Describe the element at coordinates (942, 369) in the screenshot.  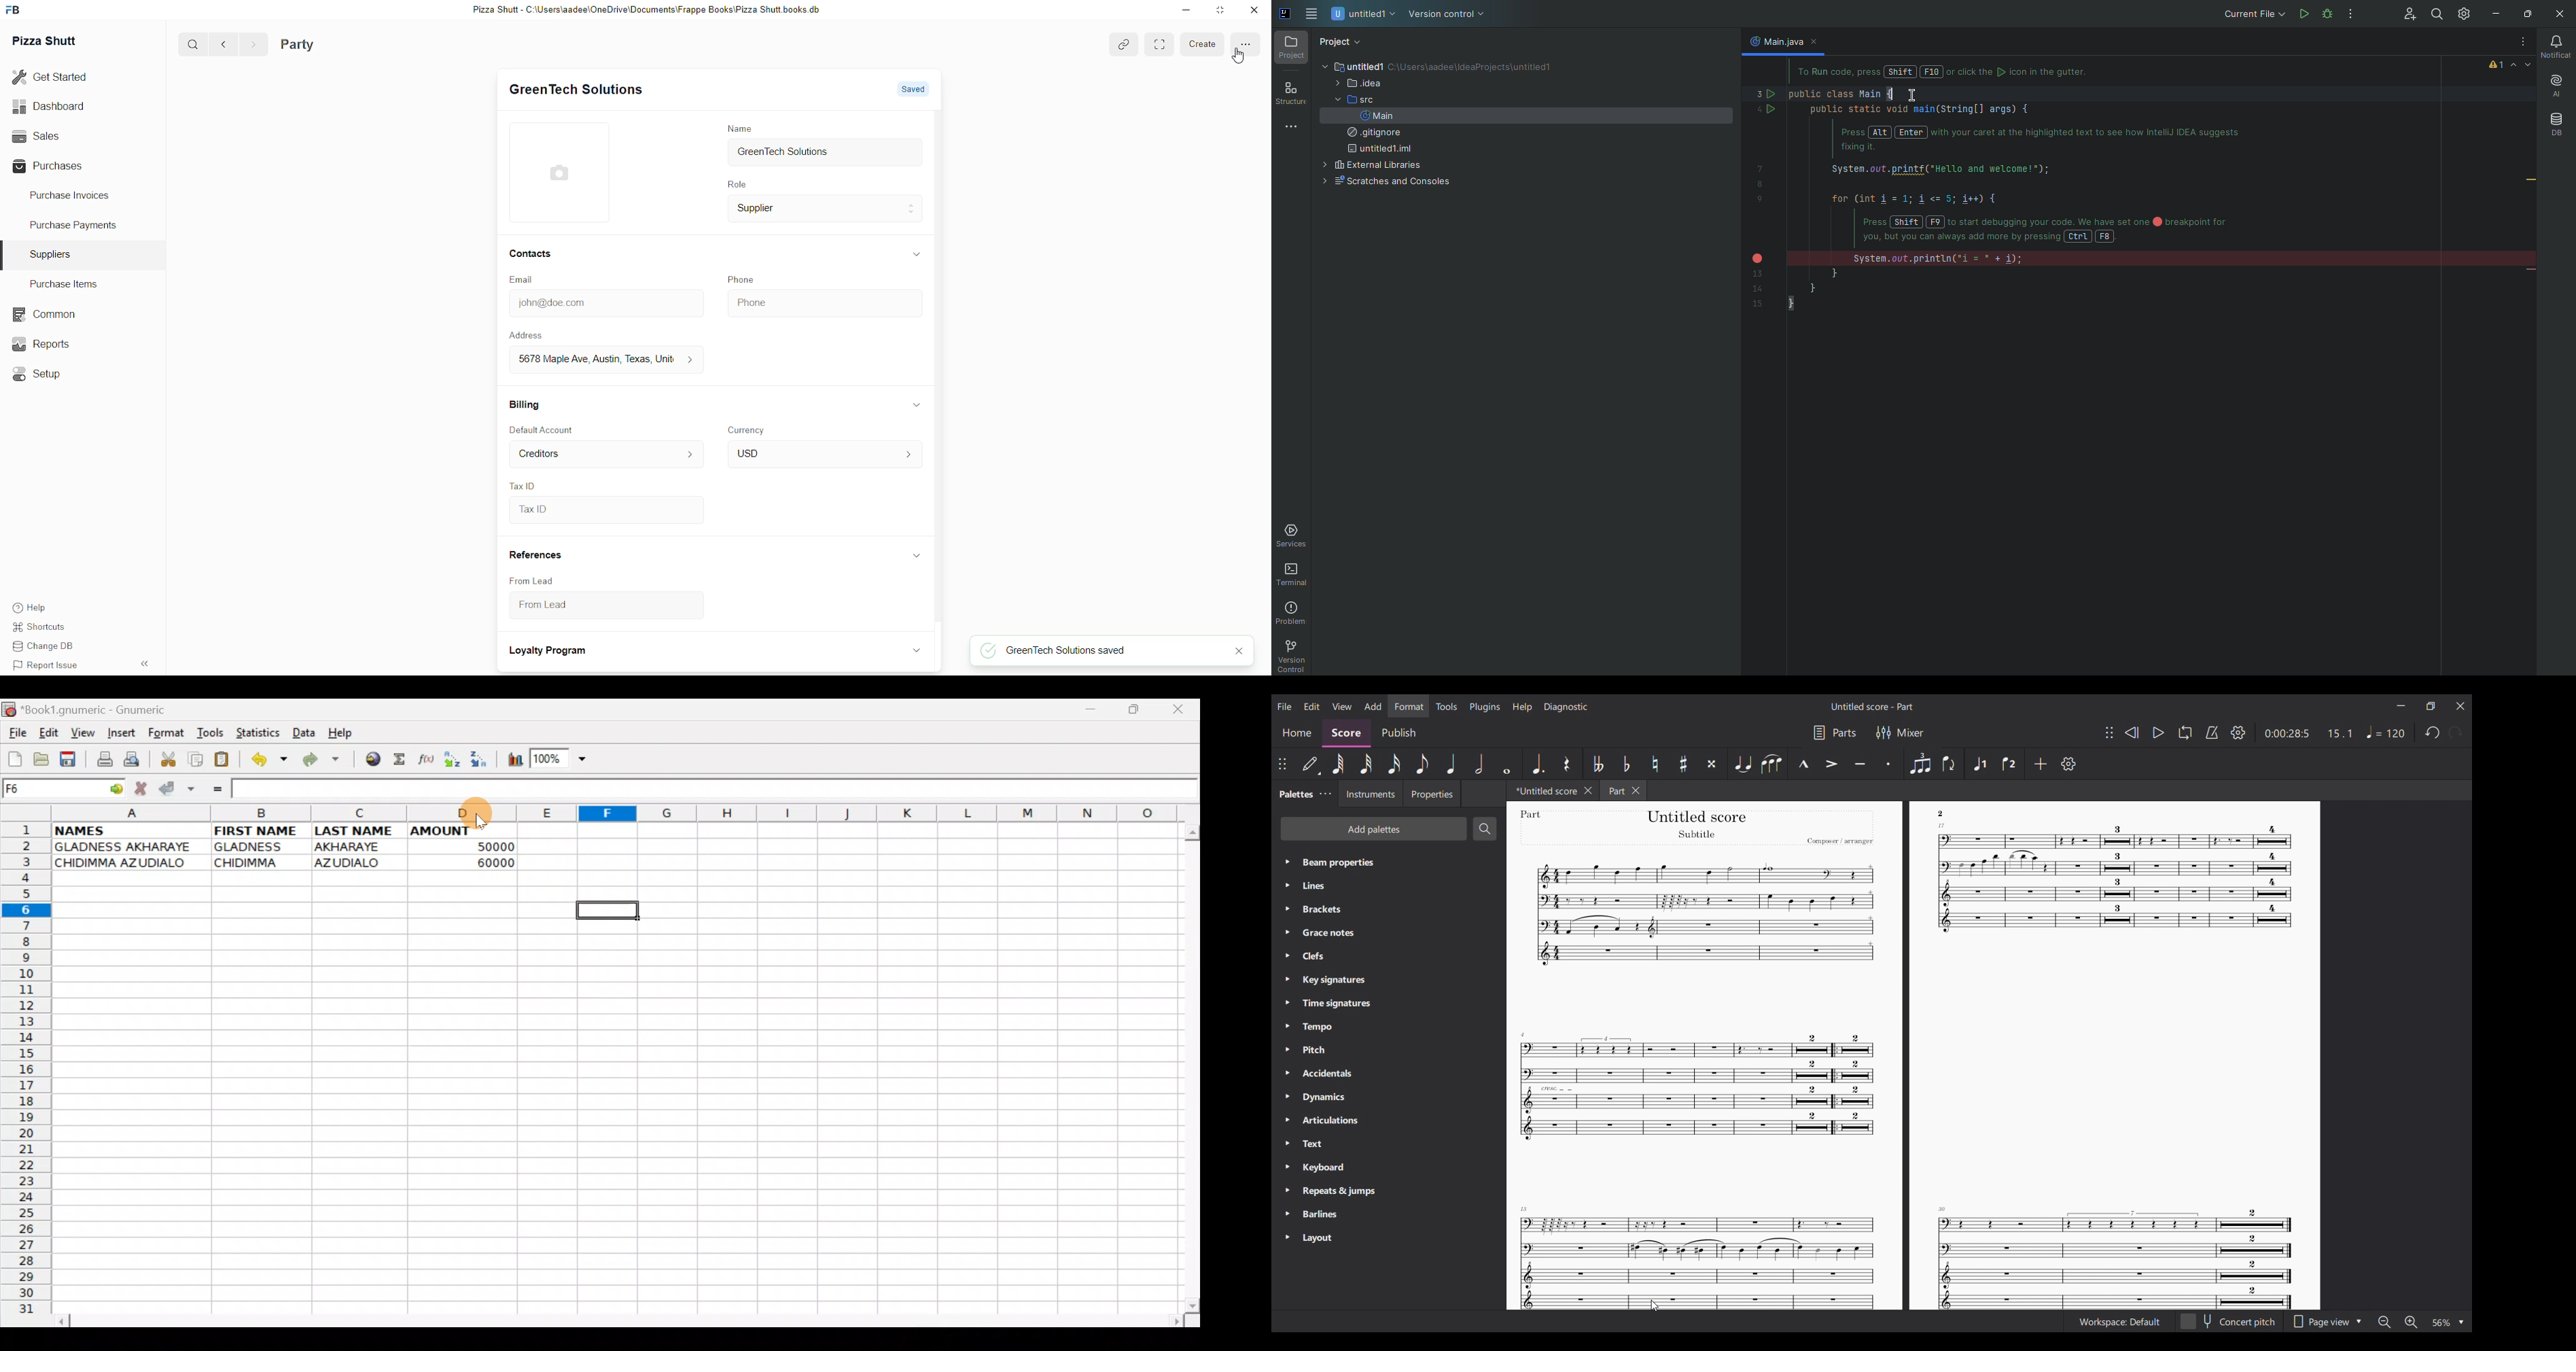
I see `vertical scrollbar` at that location.